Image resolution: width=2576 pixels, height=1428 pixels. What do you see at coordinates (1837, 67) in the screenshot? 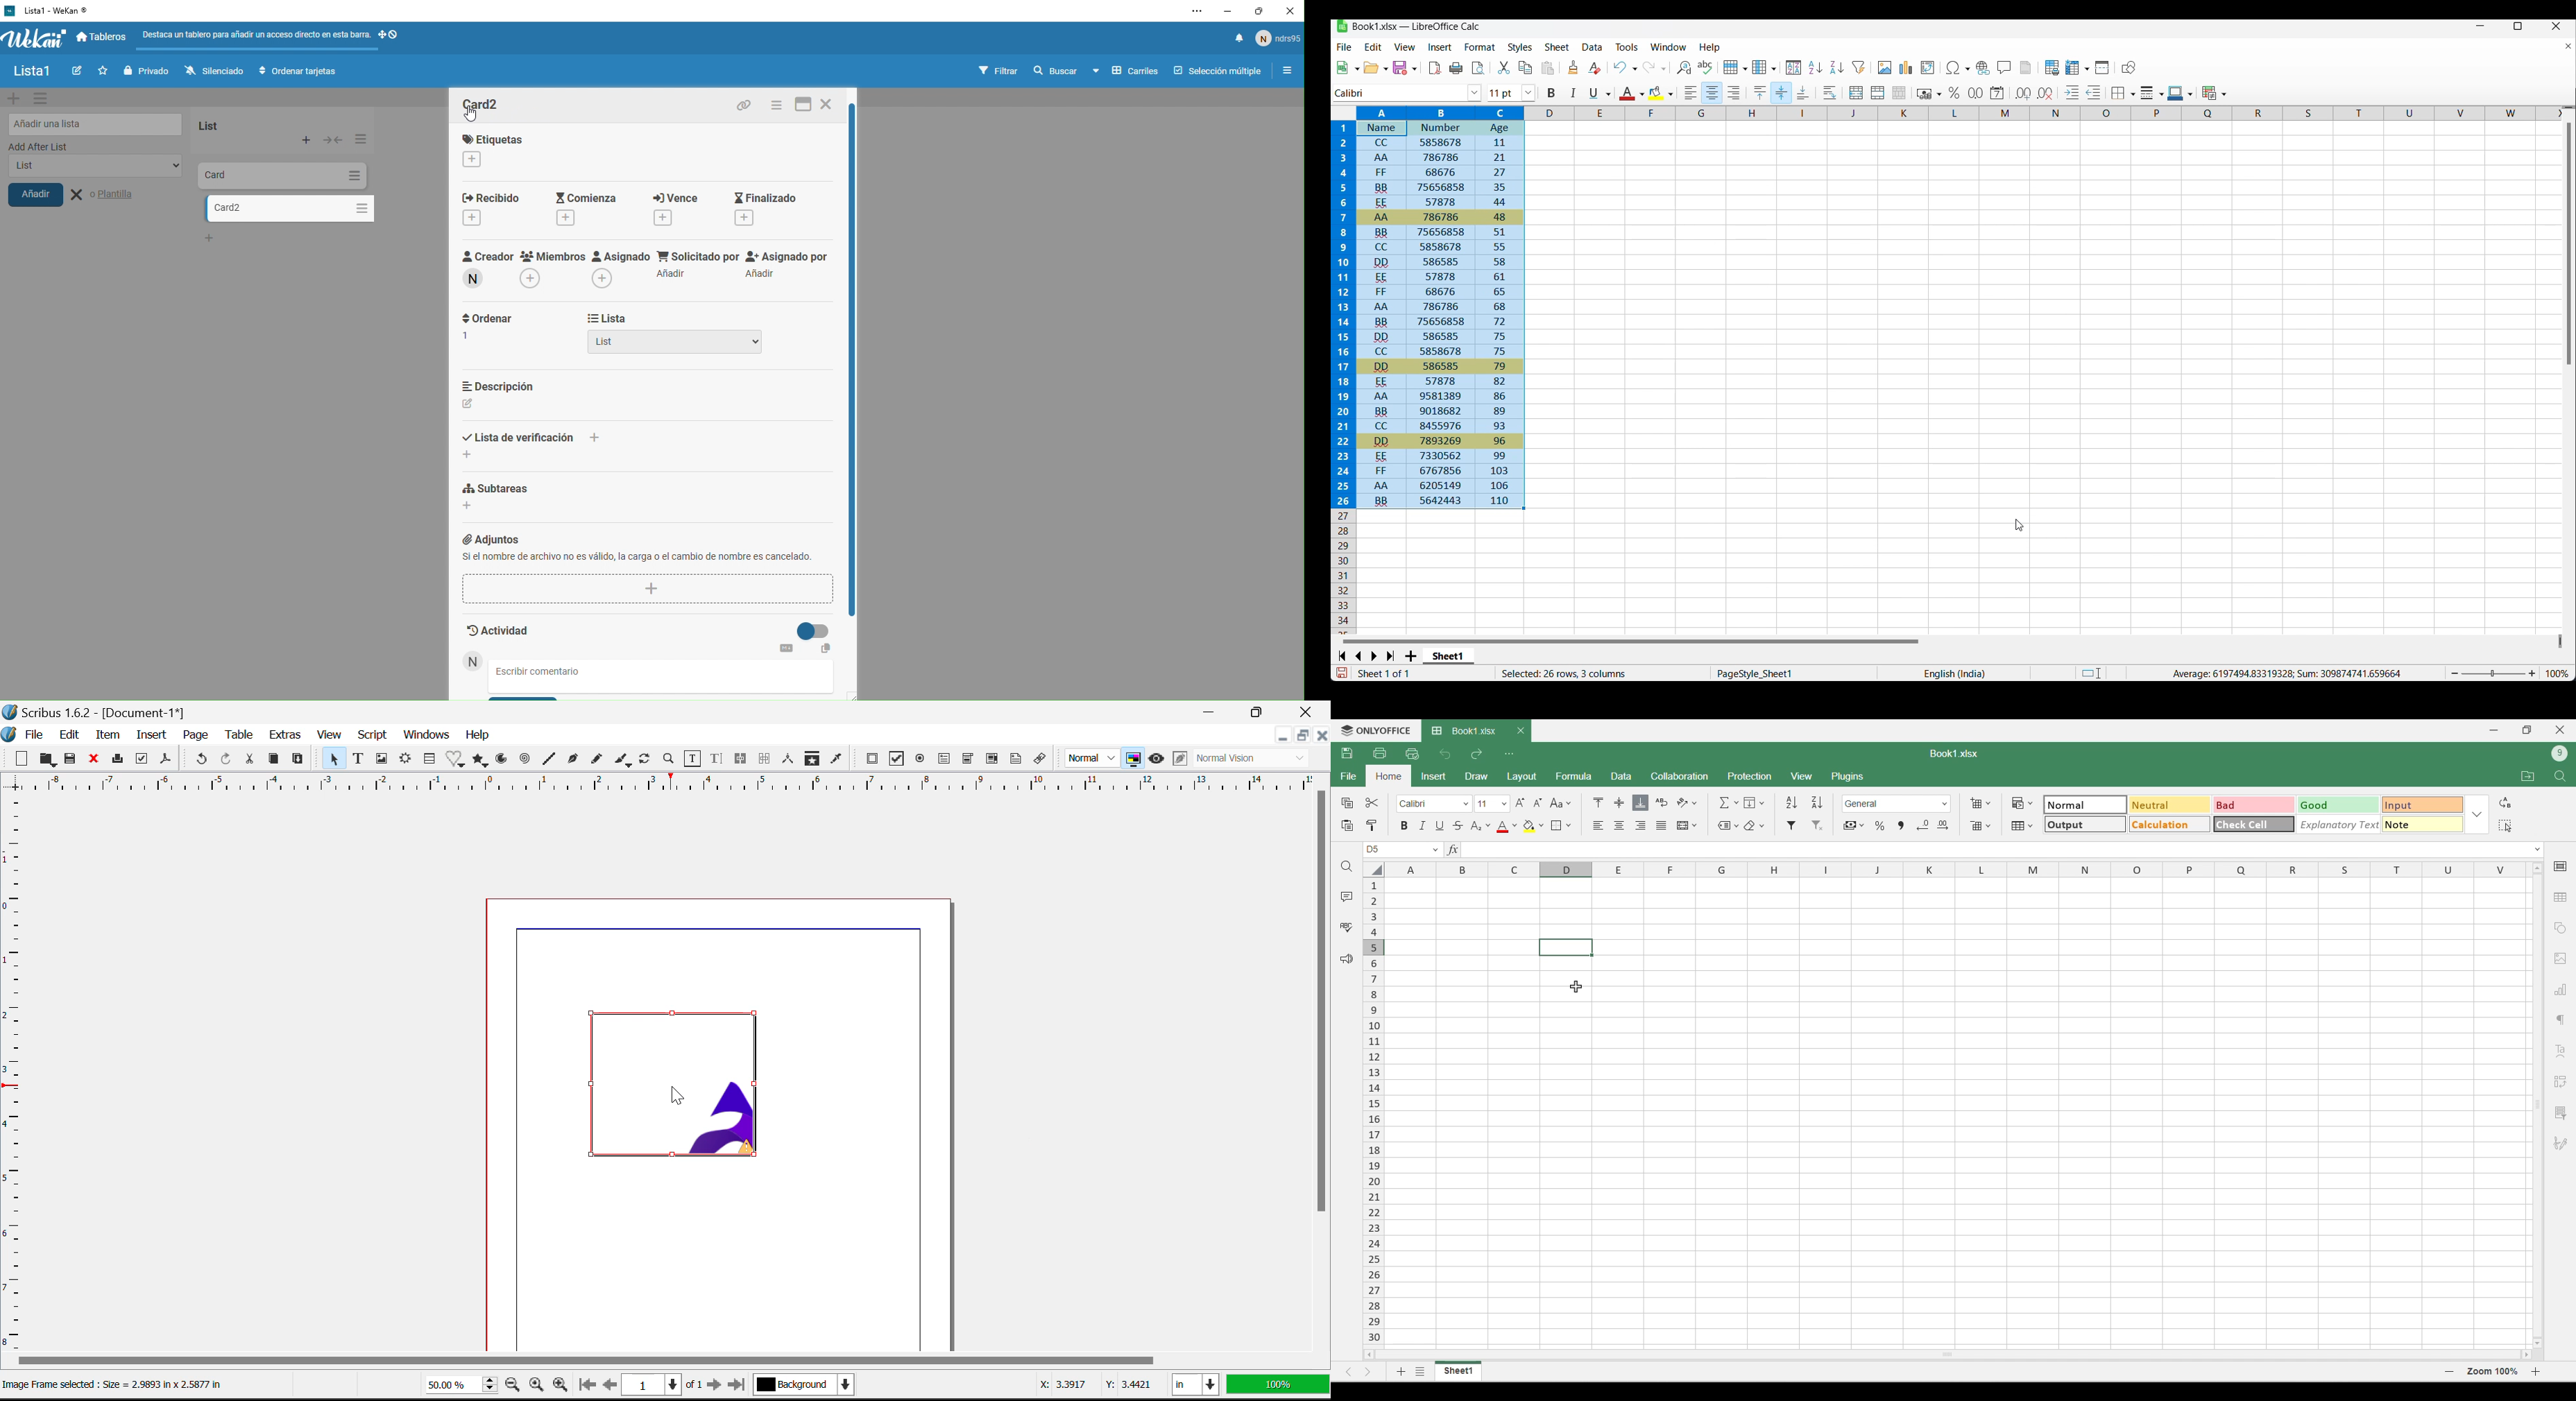
I see `Sort ascending` at bounding box center [1837, 67].